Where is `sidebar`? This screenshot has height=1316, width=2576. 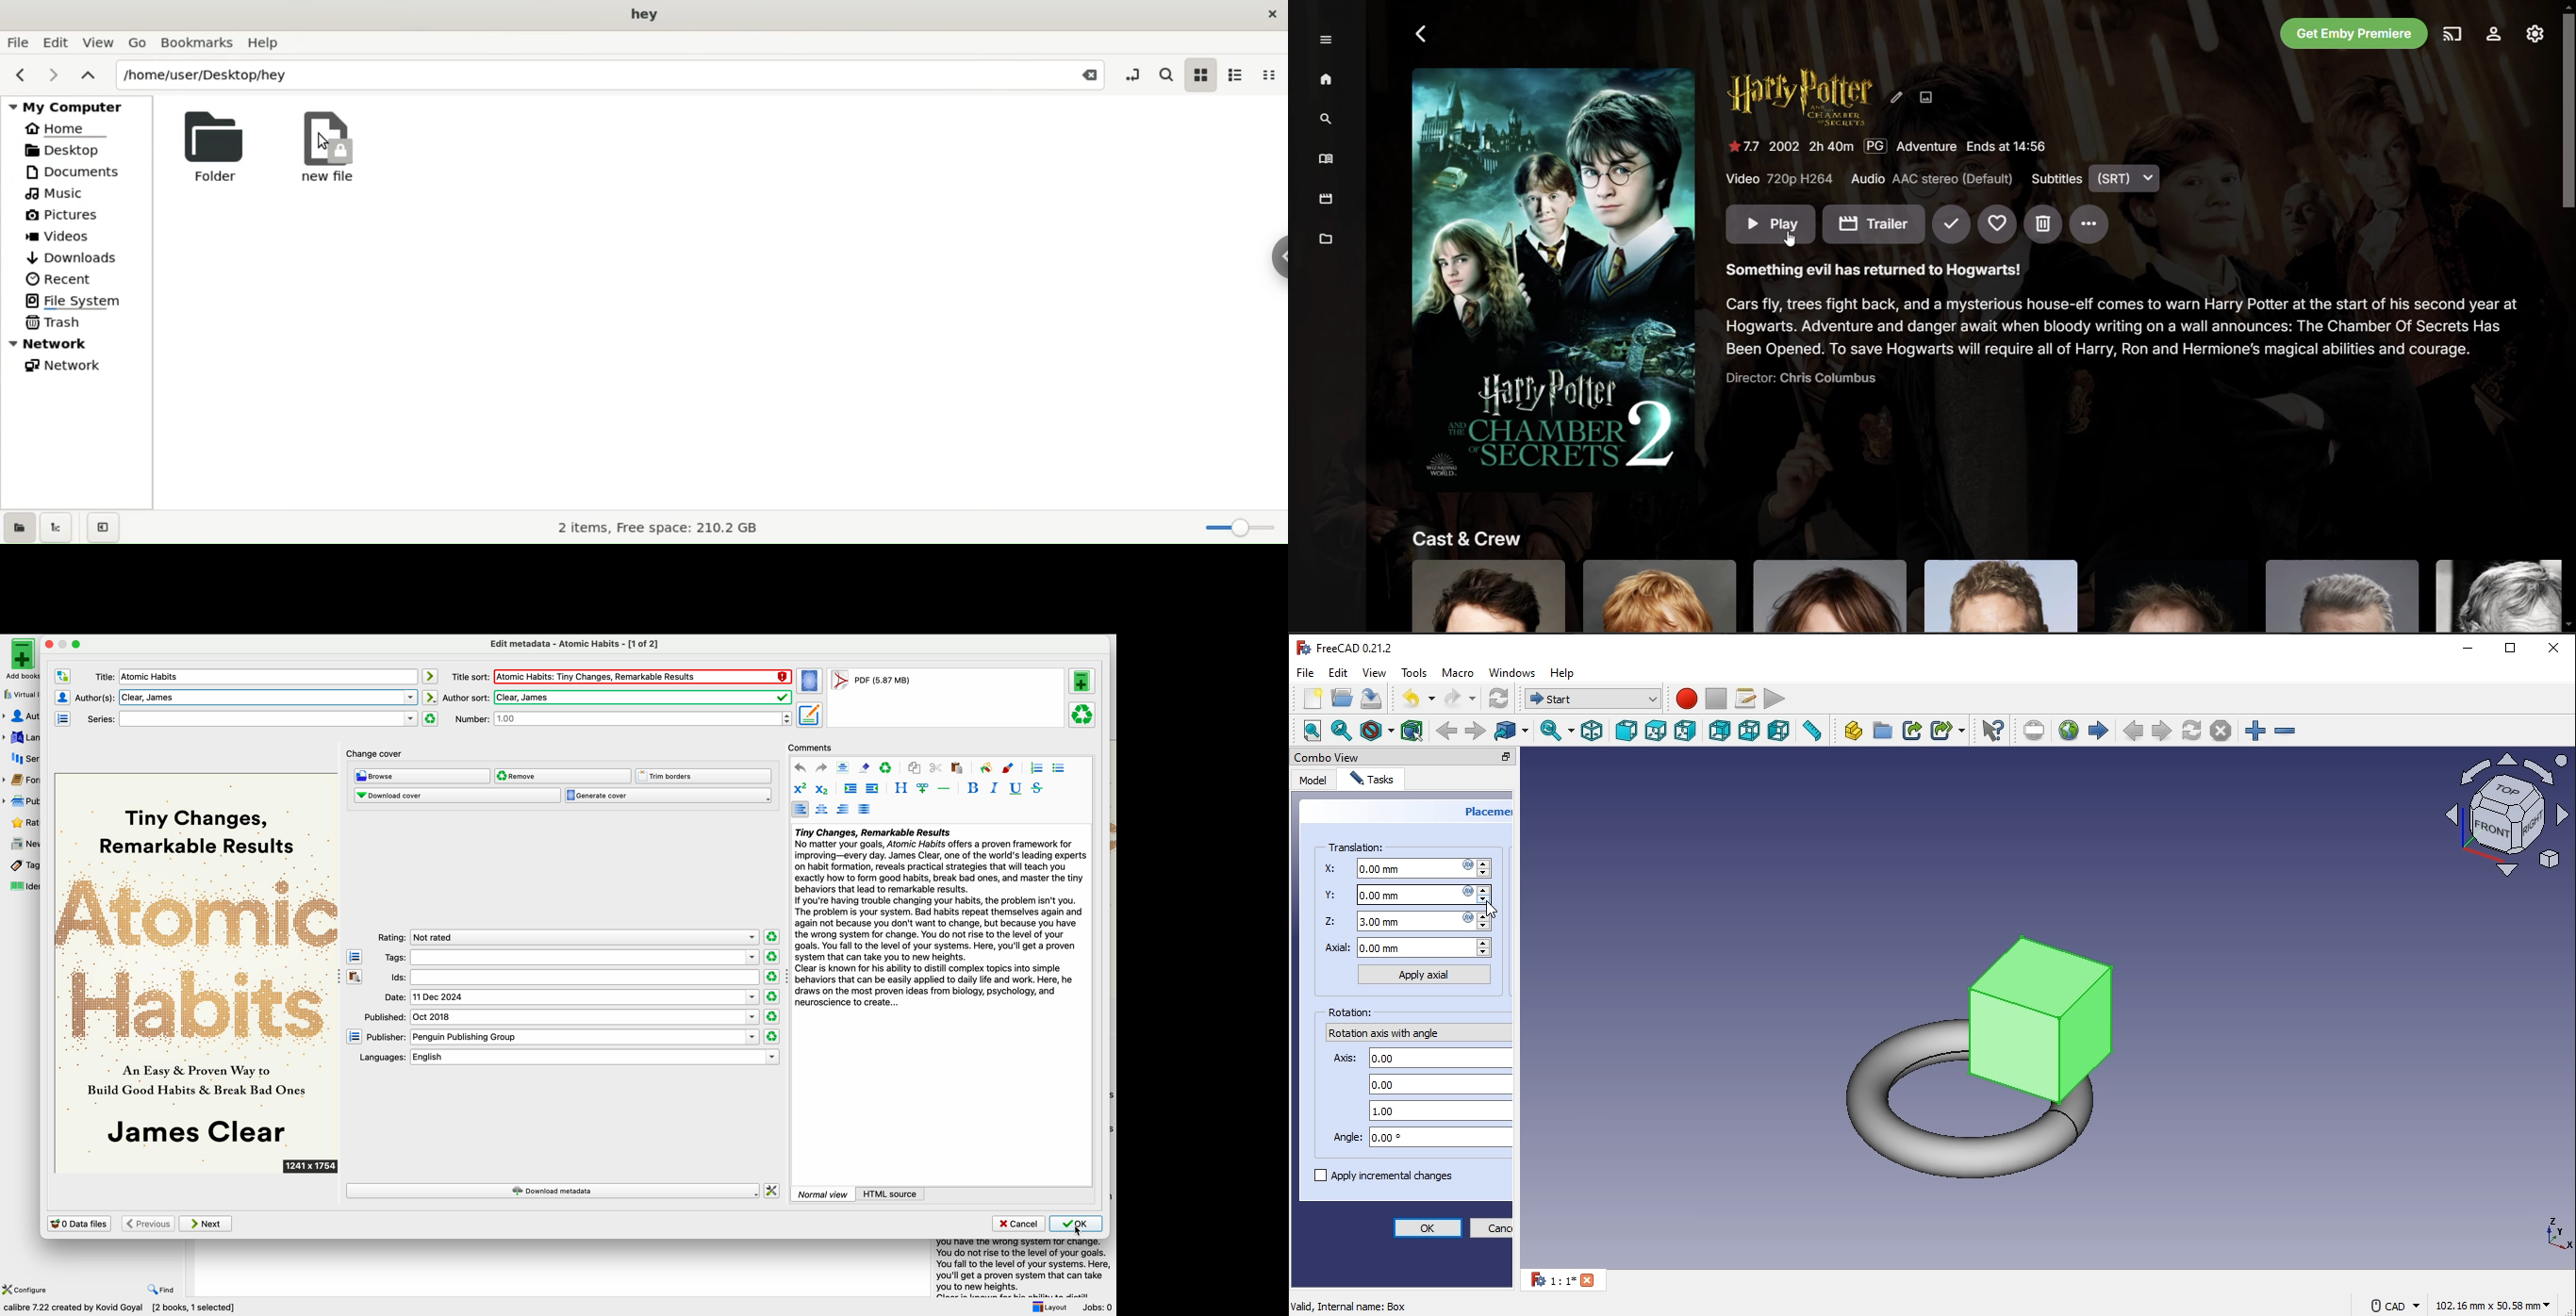 sidebar is located at coordinates (1276, 254).